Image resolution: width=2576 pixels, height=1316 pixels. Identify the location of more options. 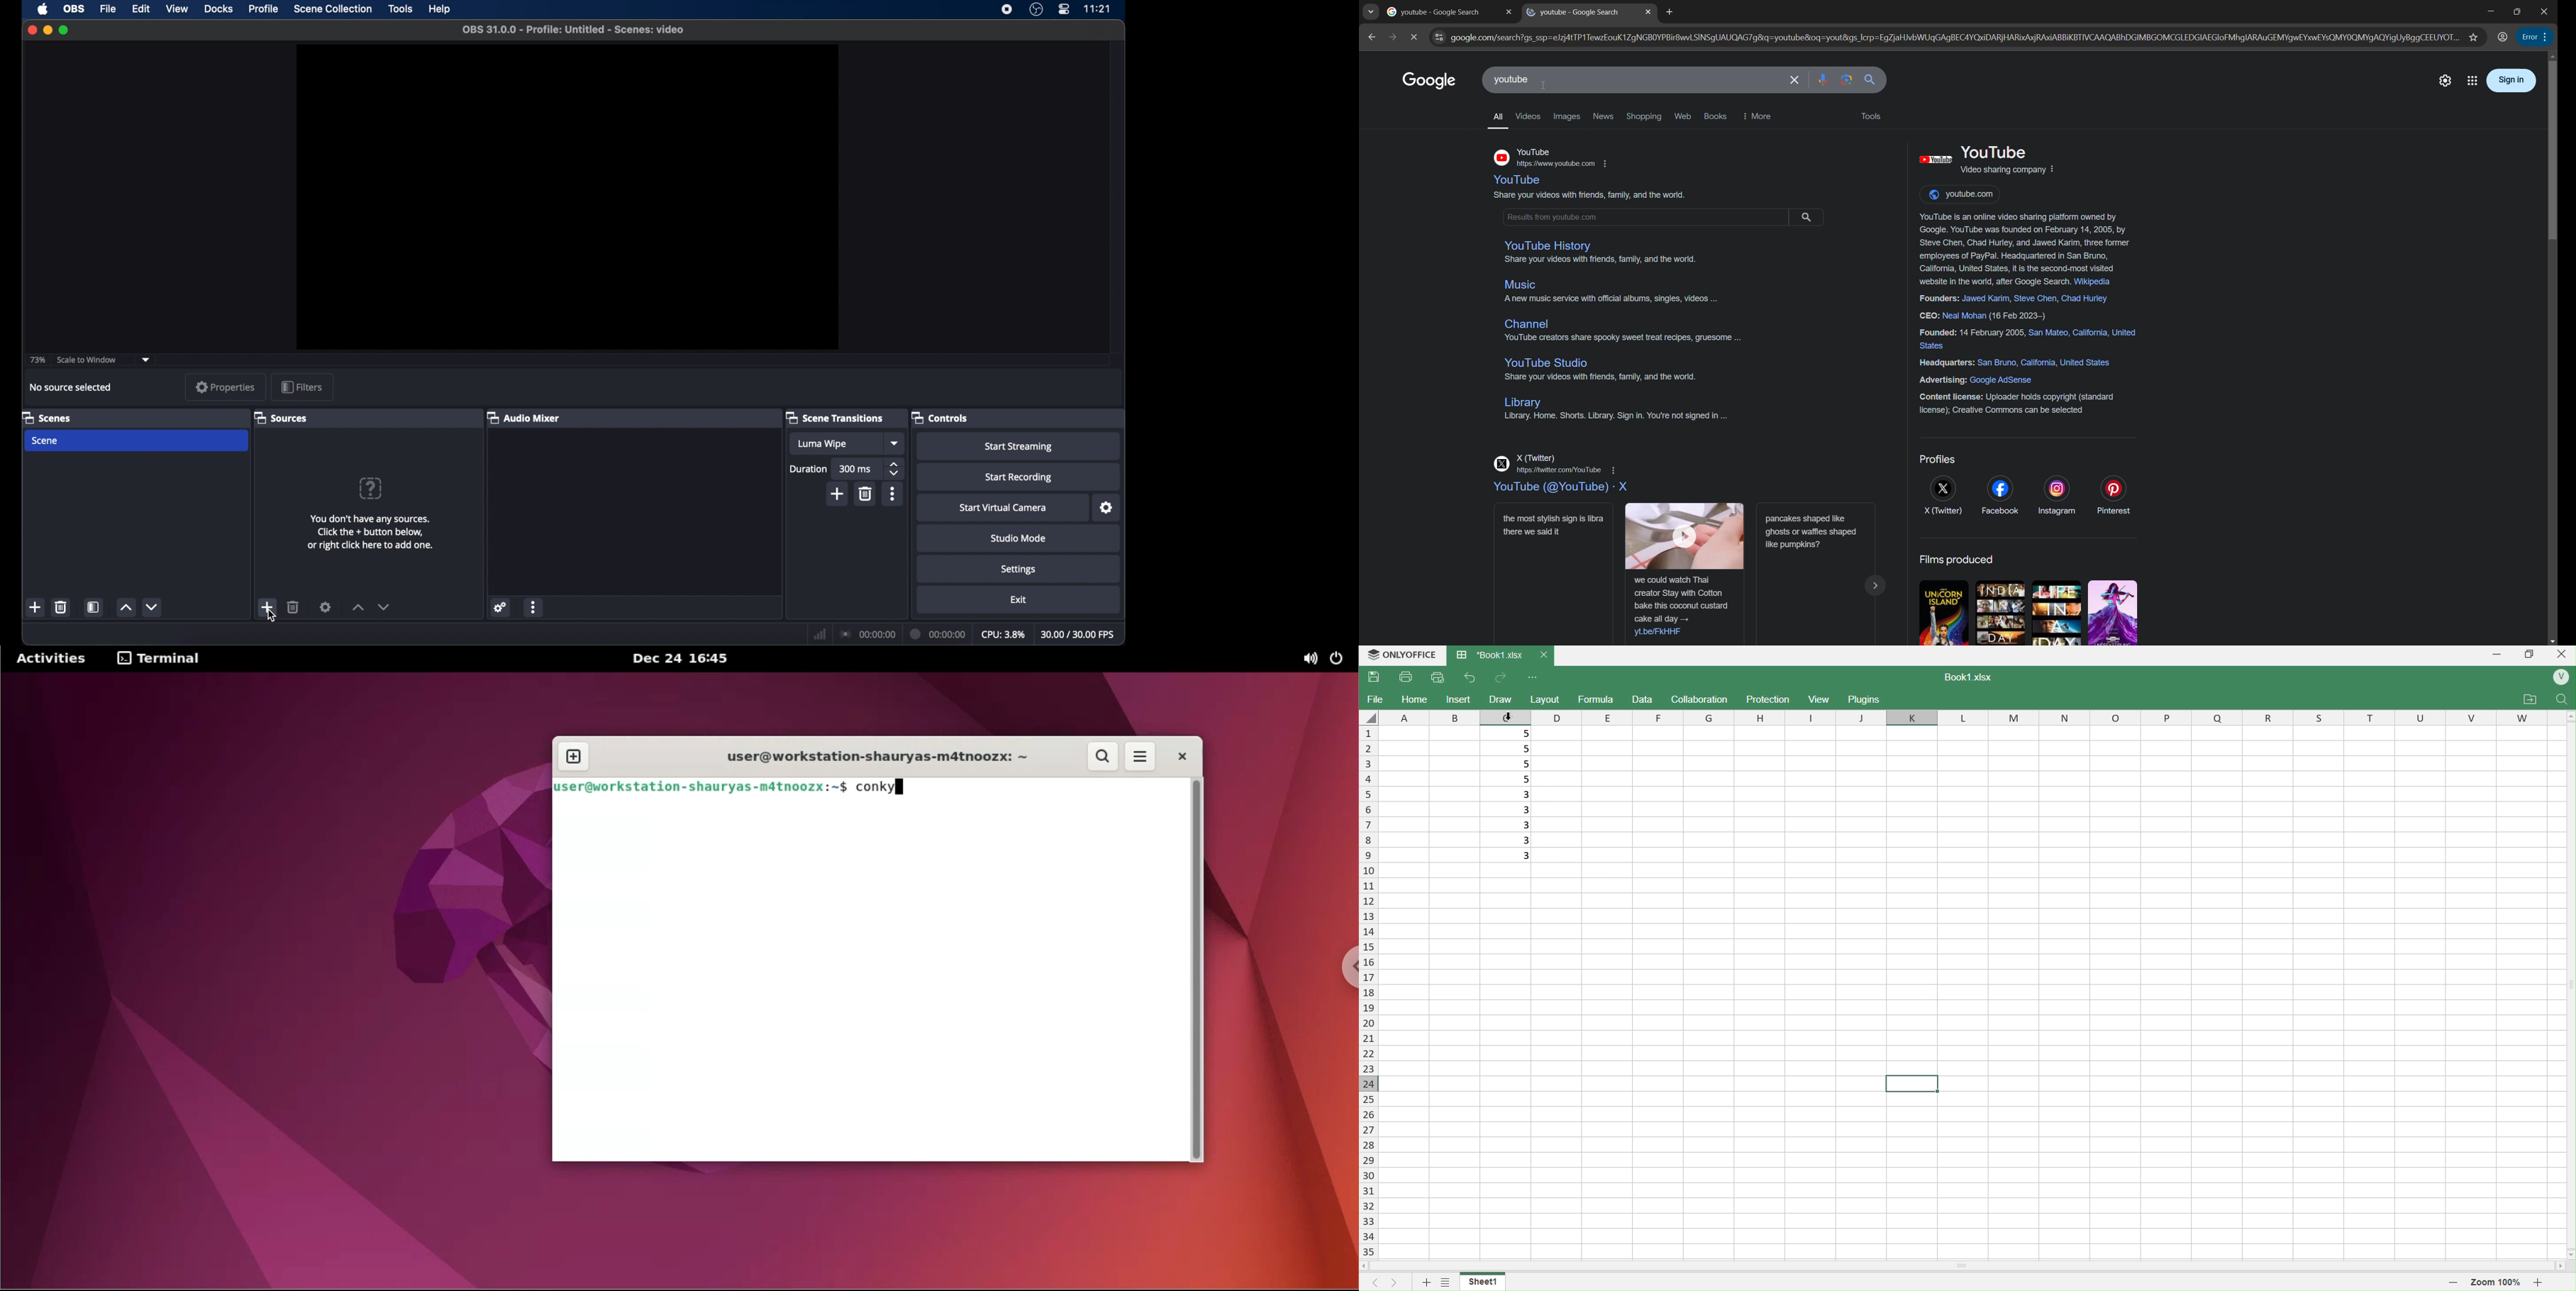
(893, 494).